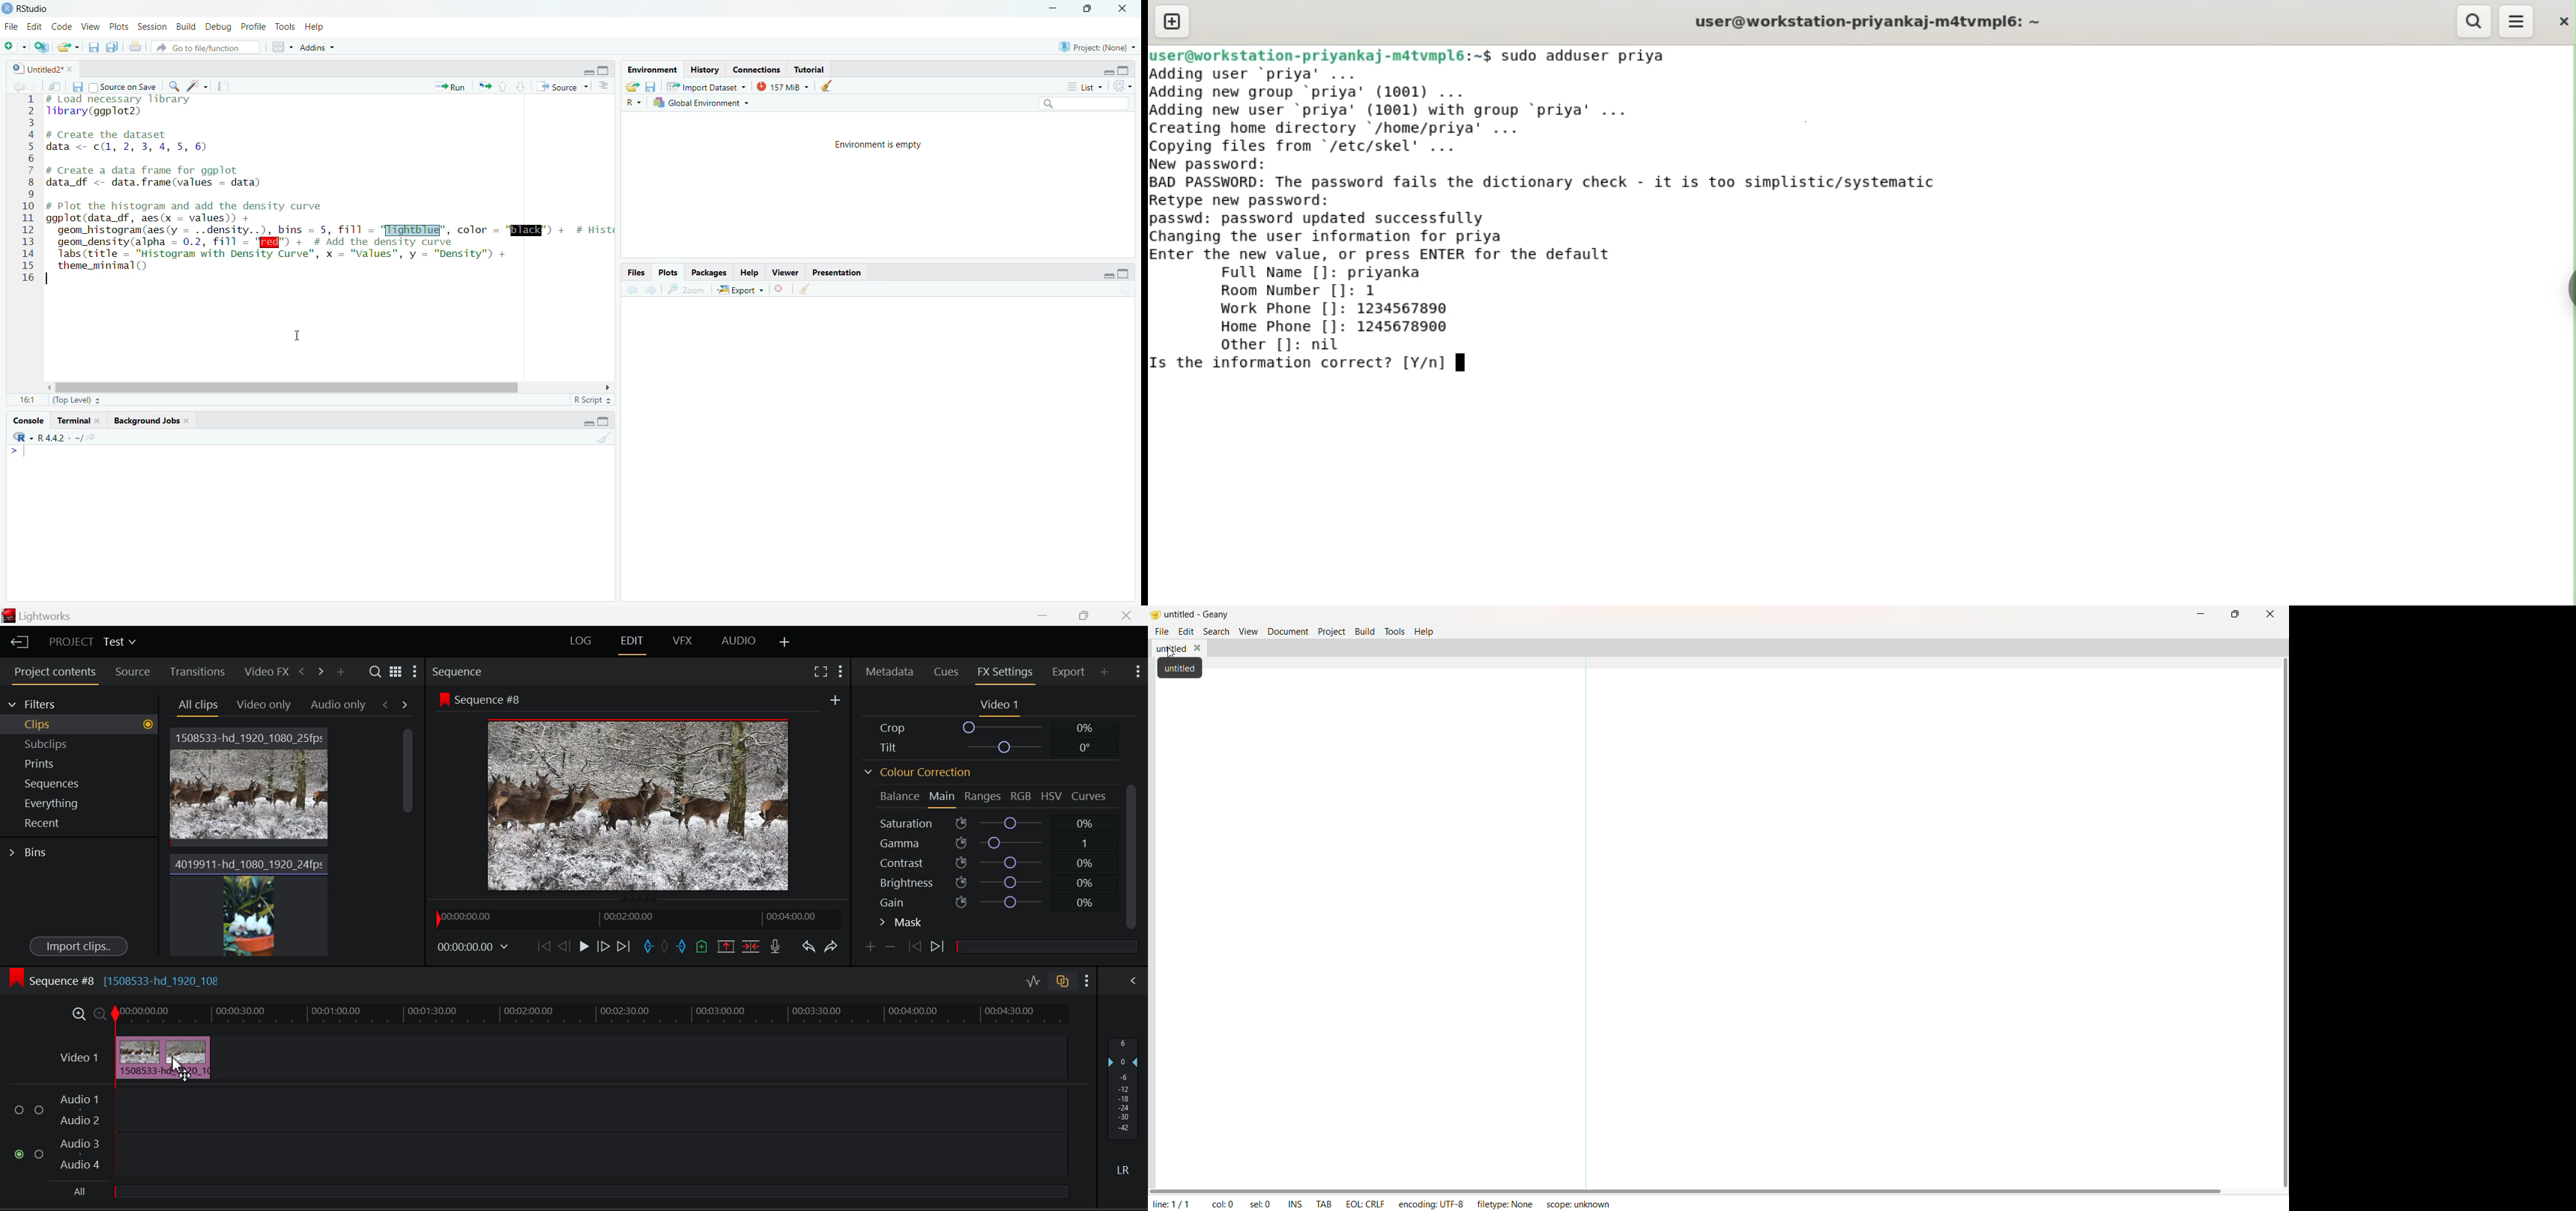  Describe the element at coordinates (38, 1110) in the screenshot. I see `Audio Input Checkbox` at that location.